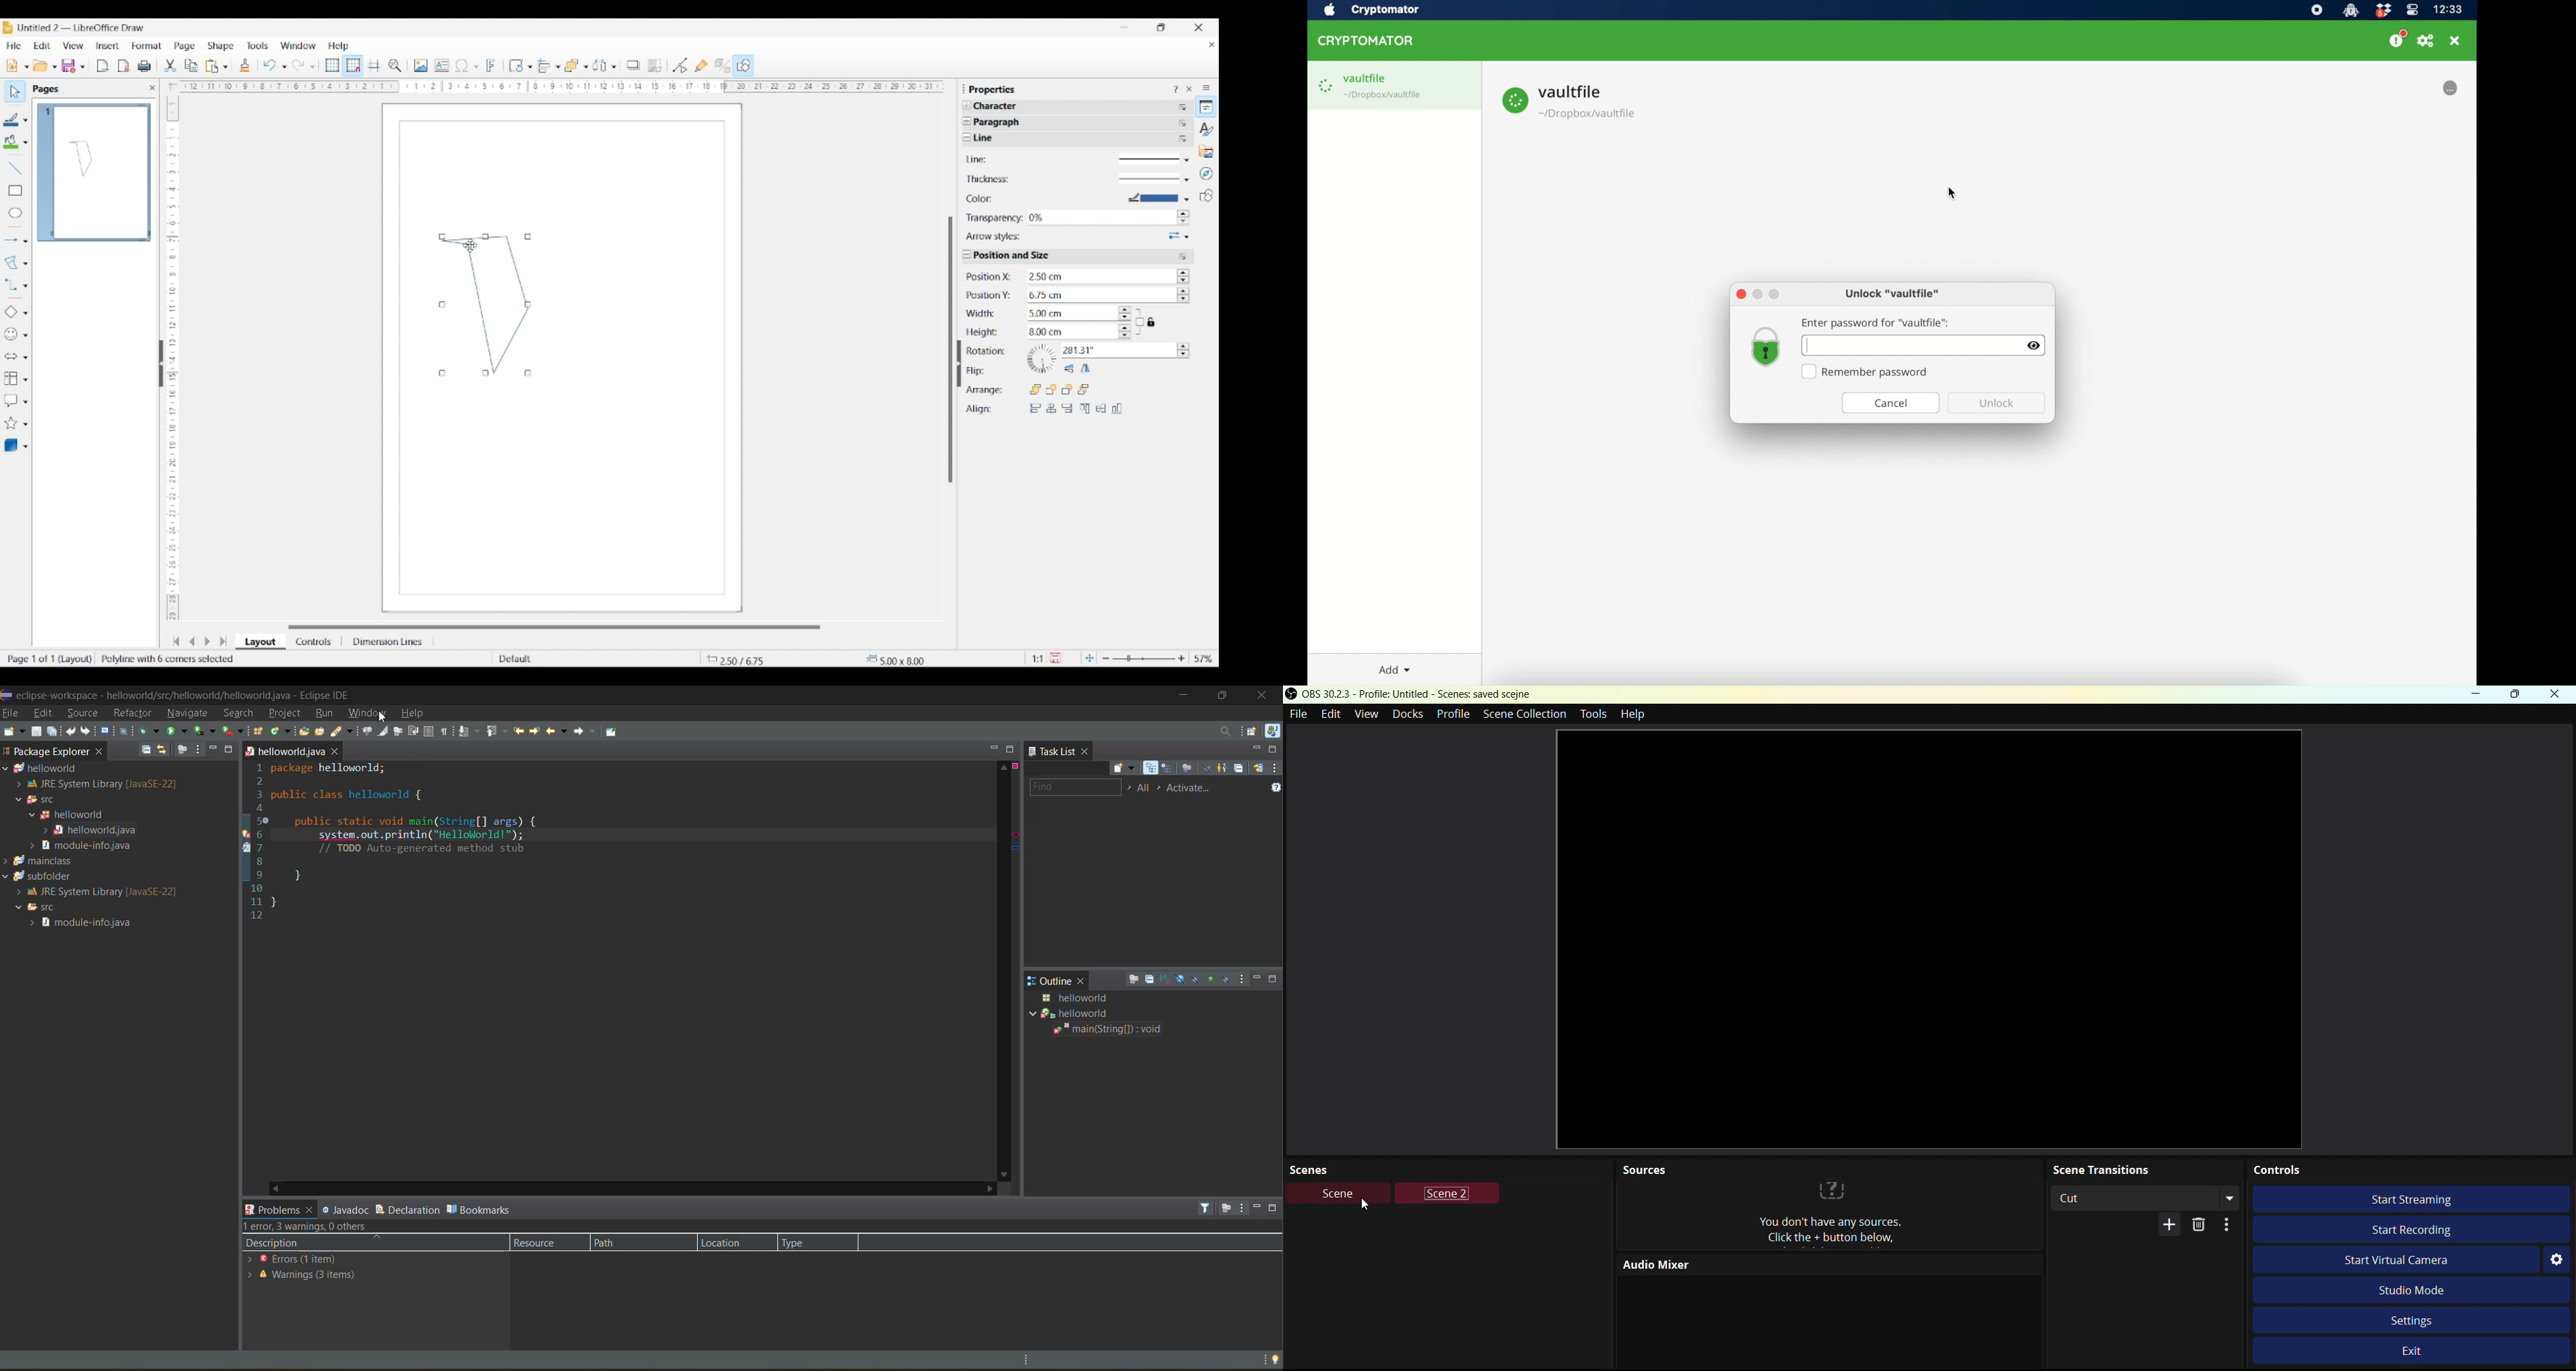 The image size is (2576, 1372). Describe the element at coordinates (69, 65) in the screenshot. I see `Selected save option` at that location.